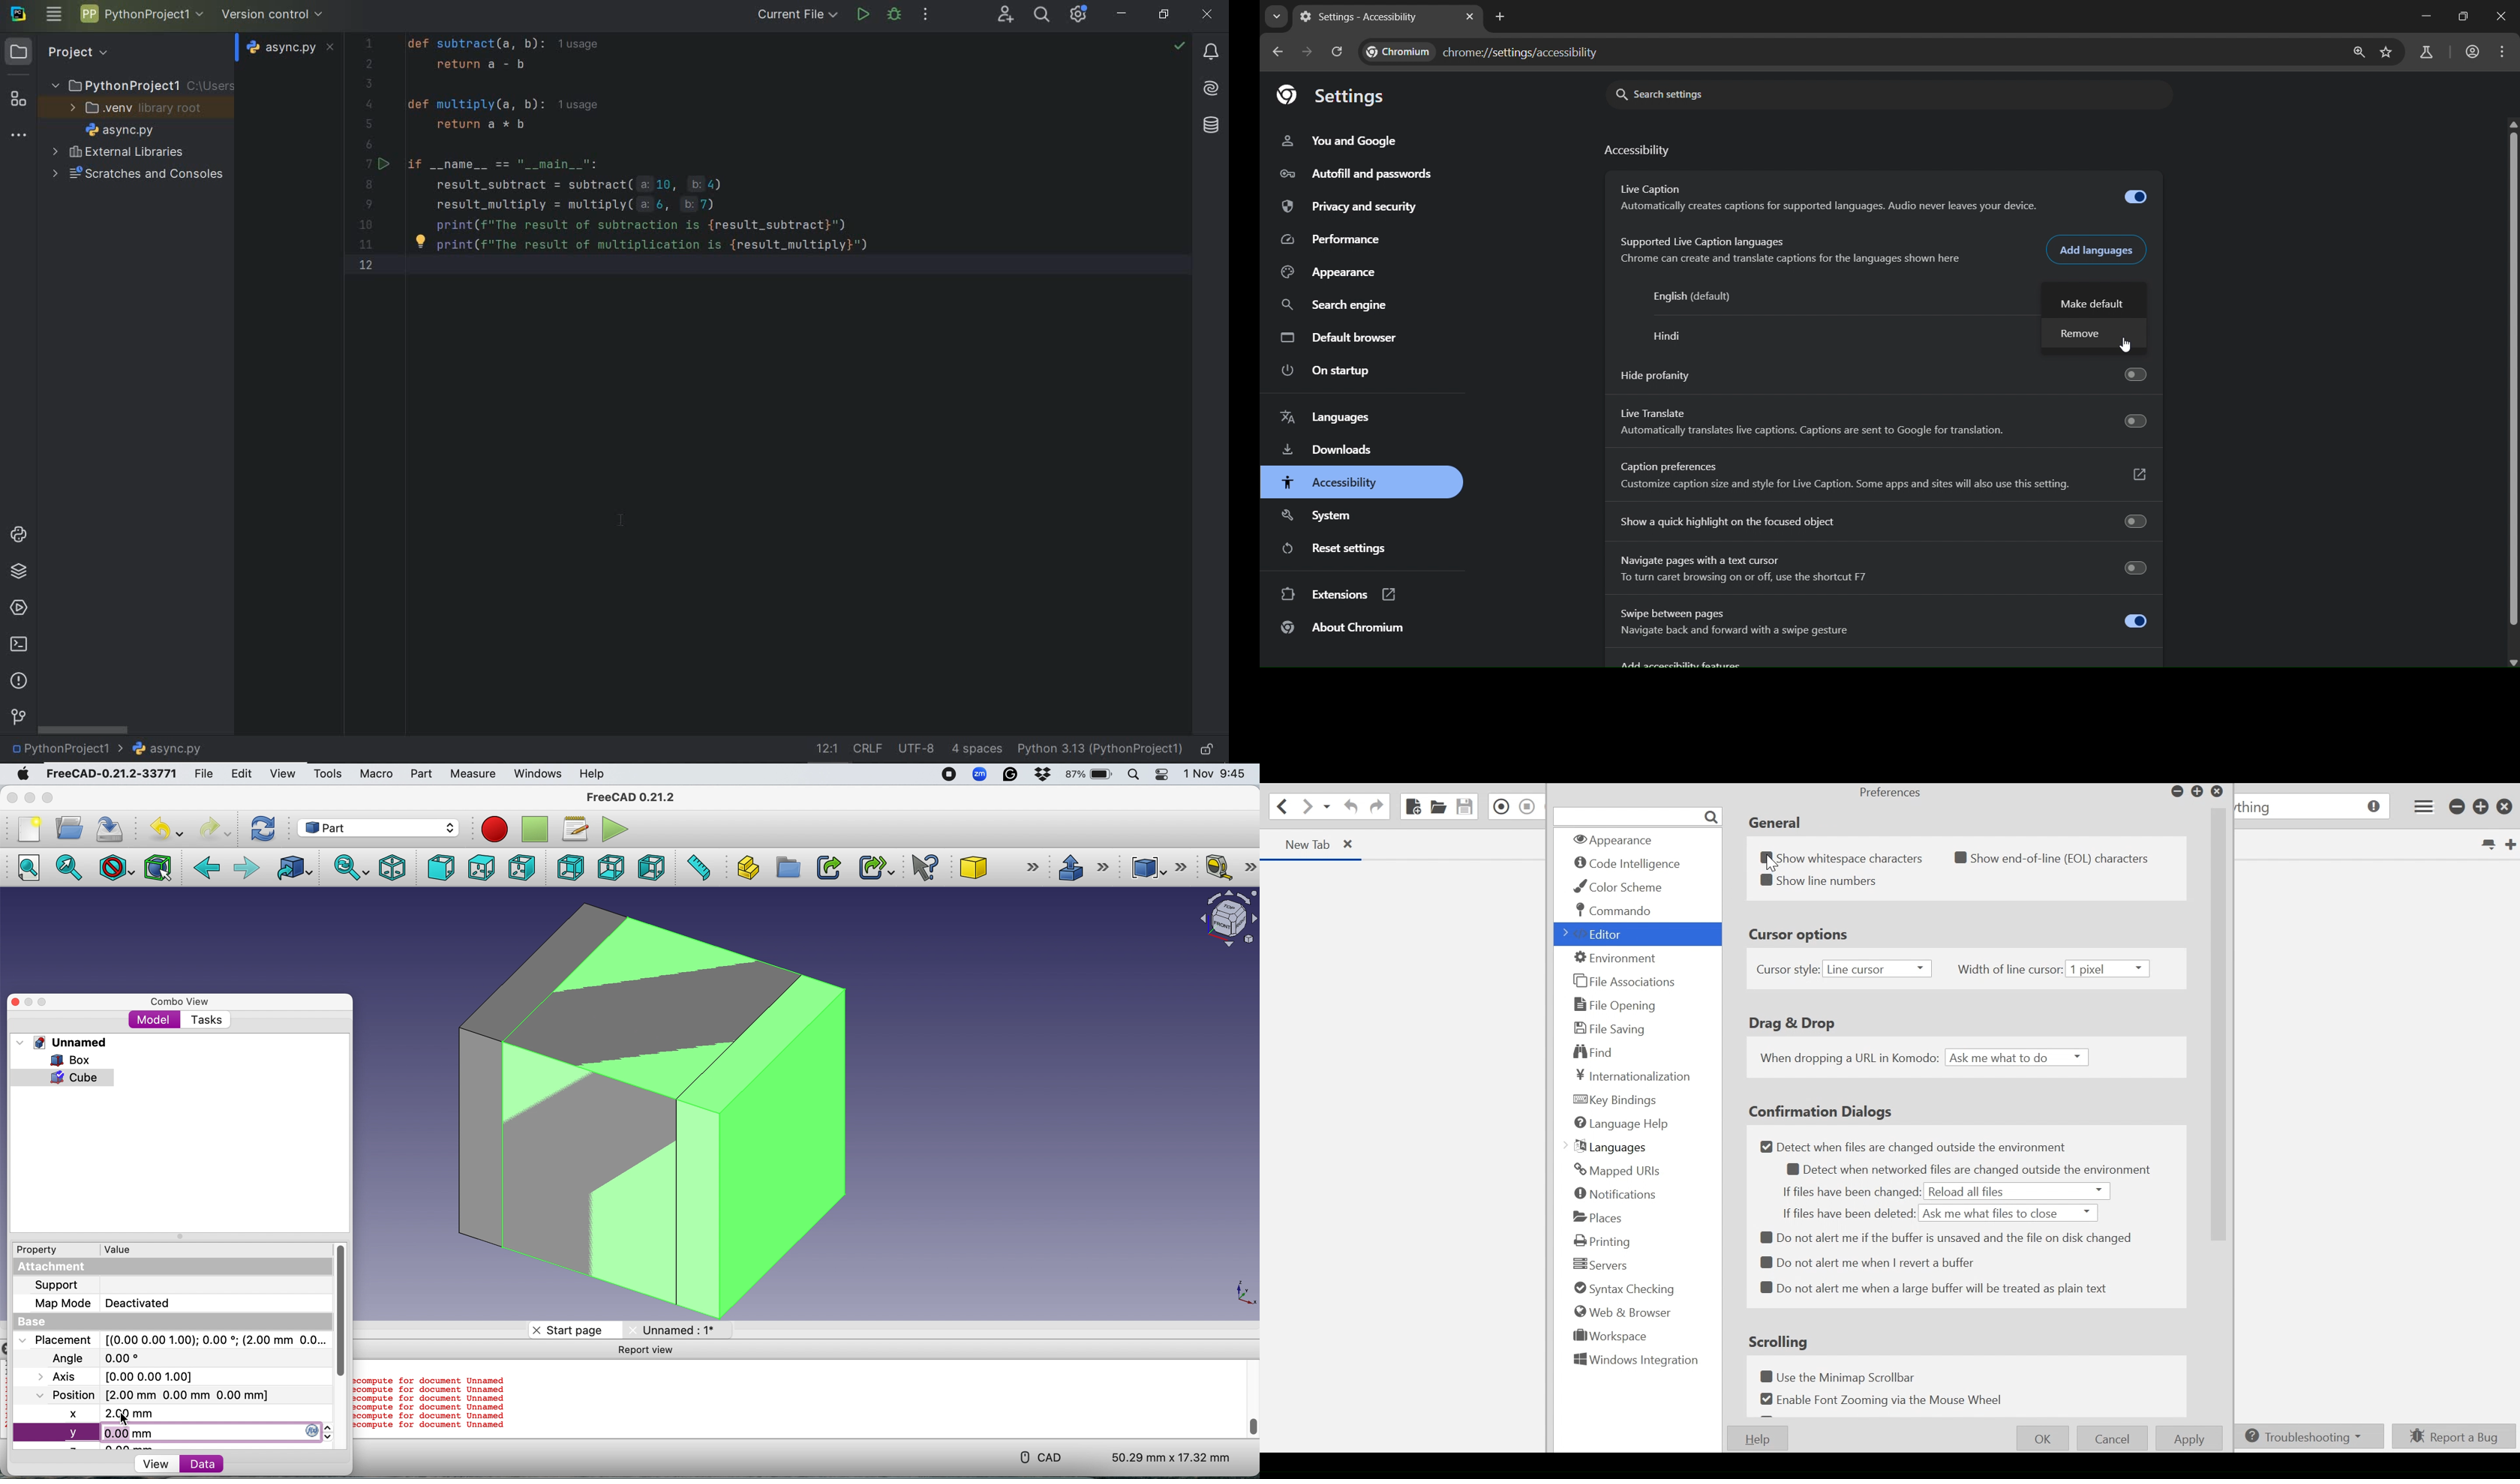 This screenshot has height=1484, width=2520. Describe the element at coordinates (981, 776) in the screenshot. I see `Zoom` at that location.